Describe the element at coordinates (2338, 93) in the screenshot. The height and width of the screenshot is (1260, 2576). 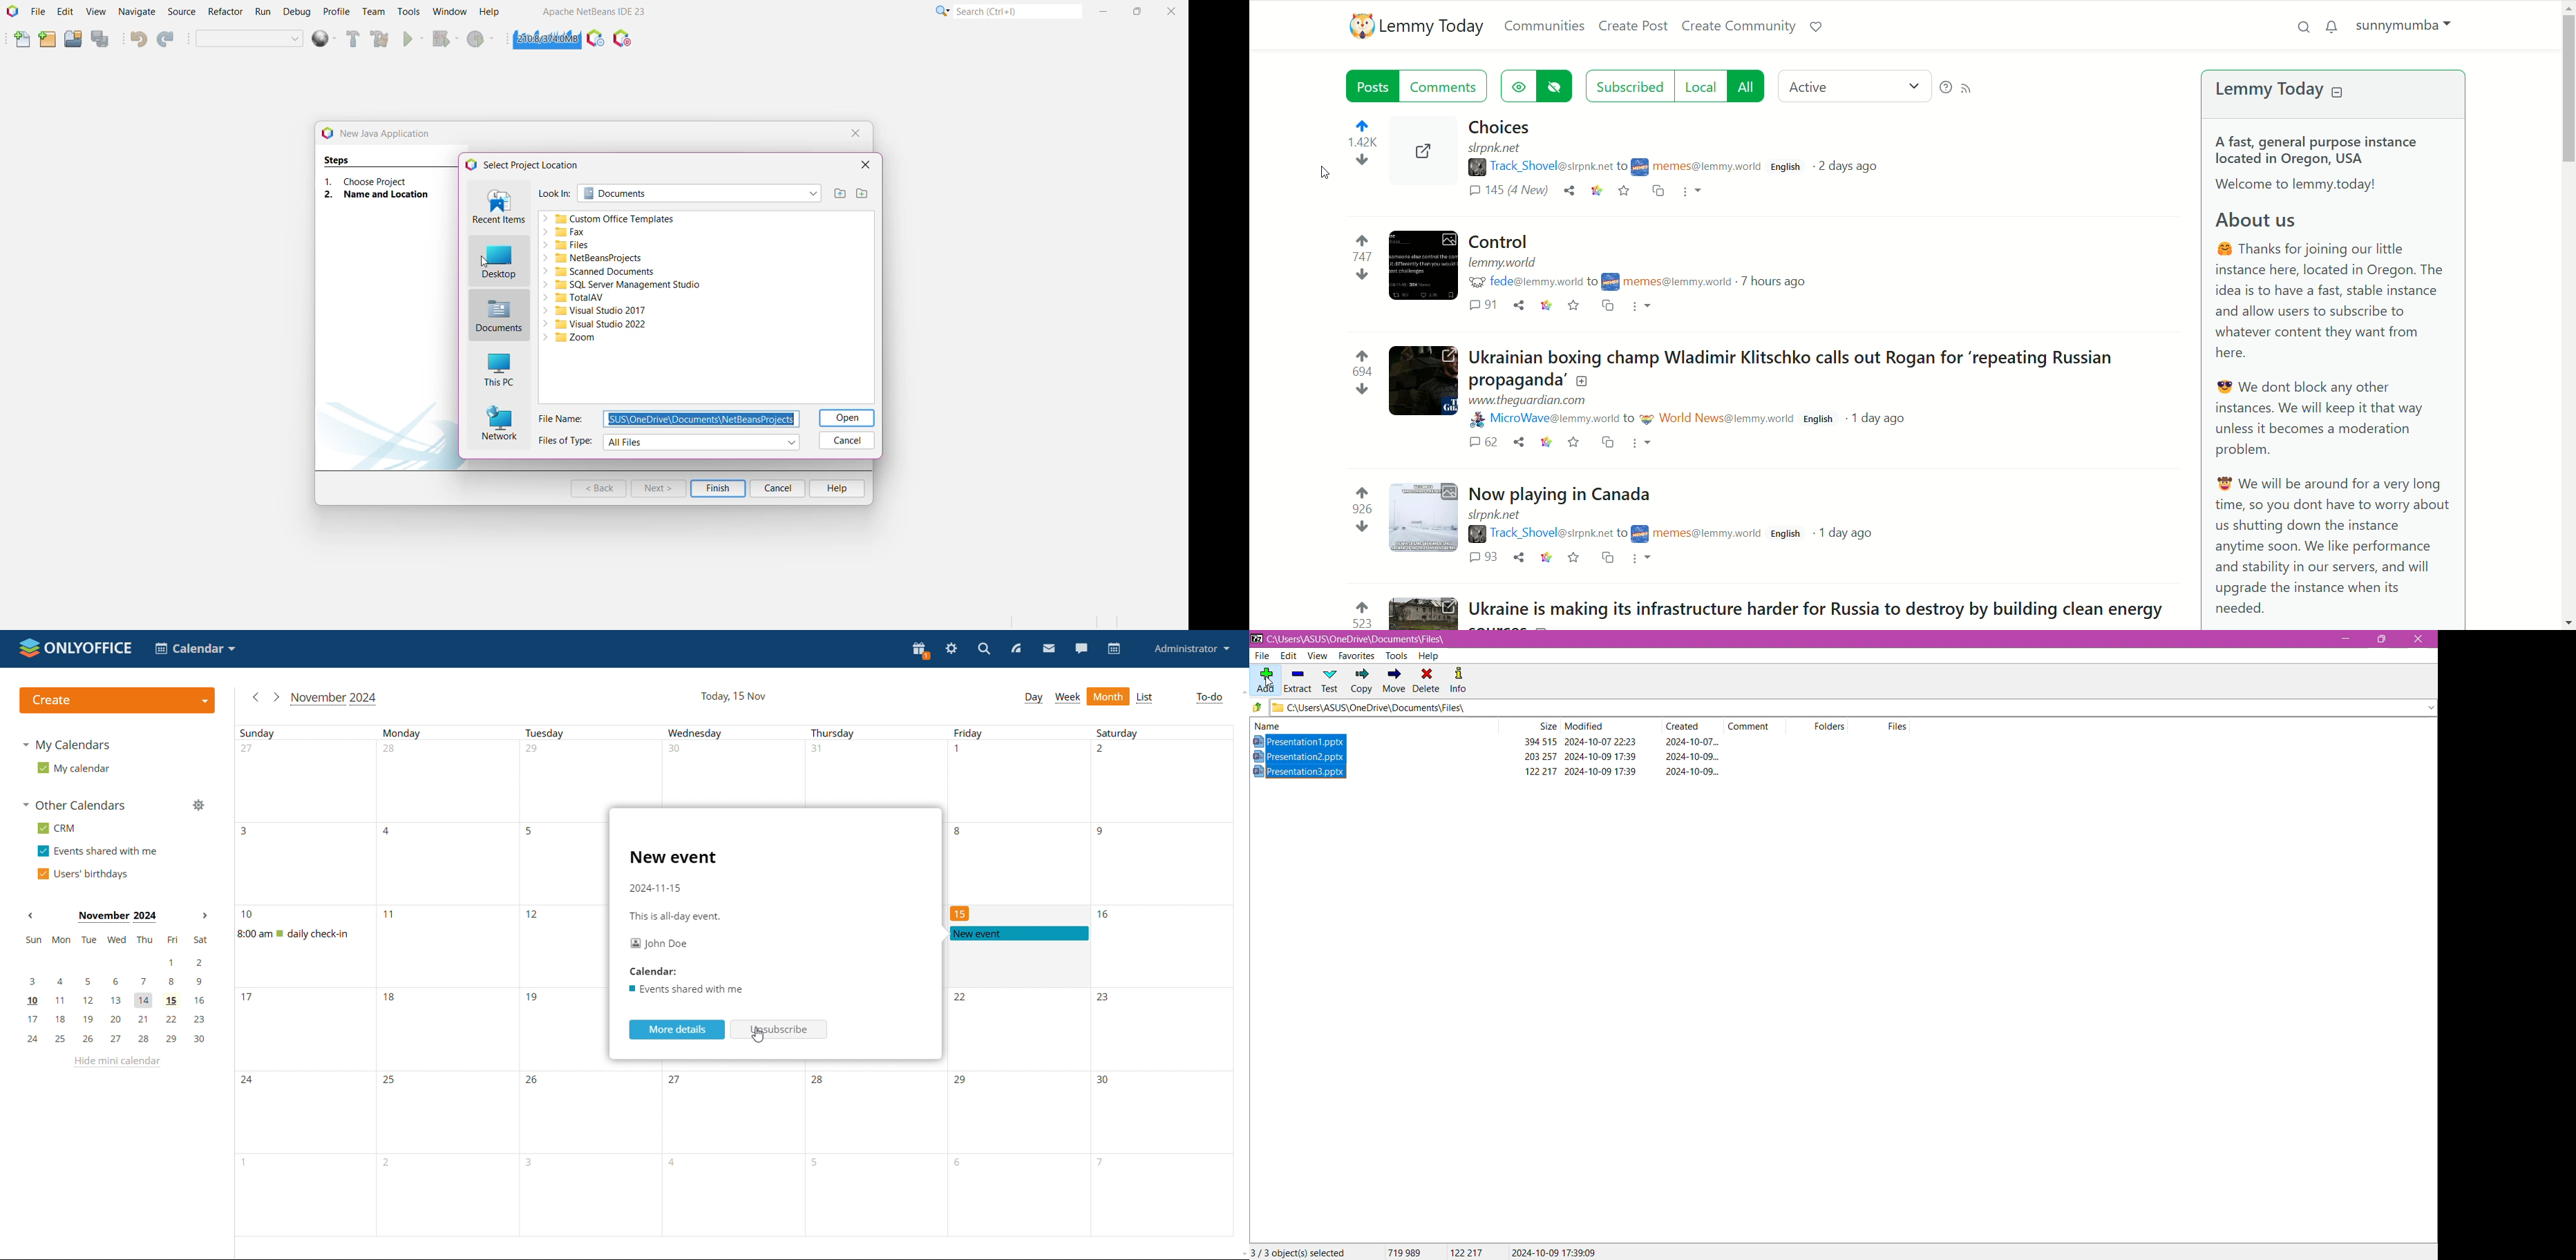
I see `collapse` at that location.